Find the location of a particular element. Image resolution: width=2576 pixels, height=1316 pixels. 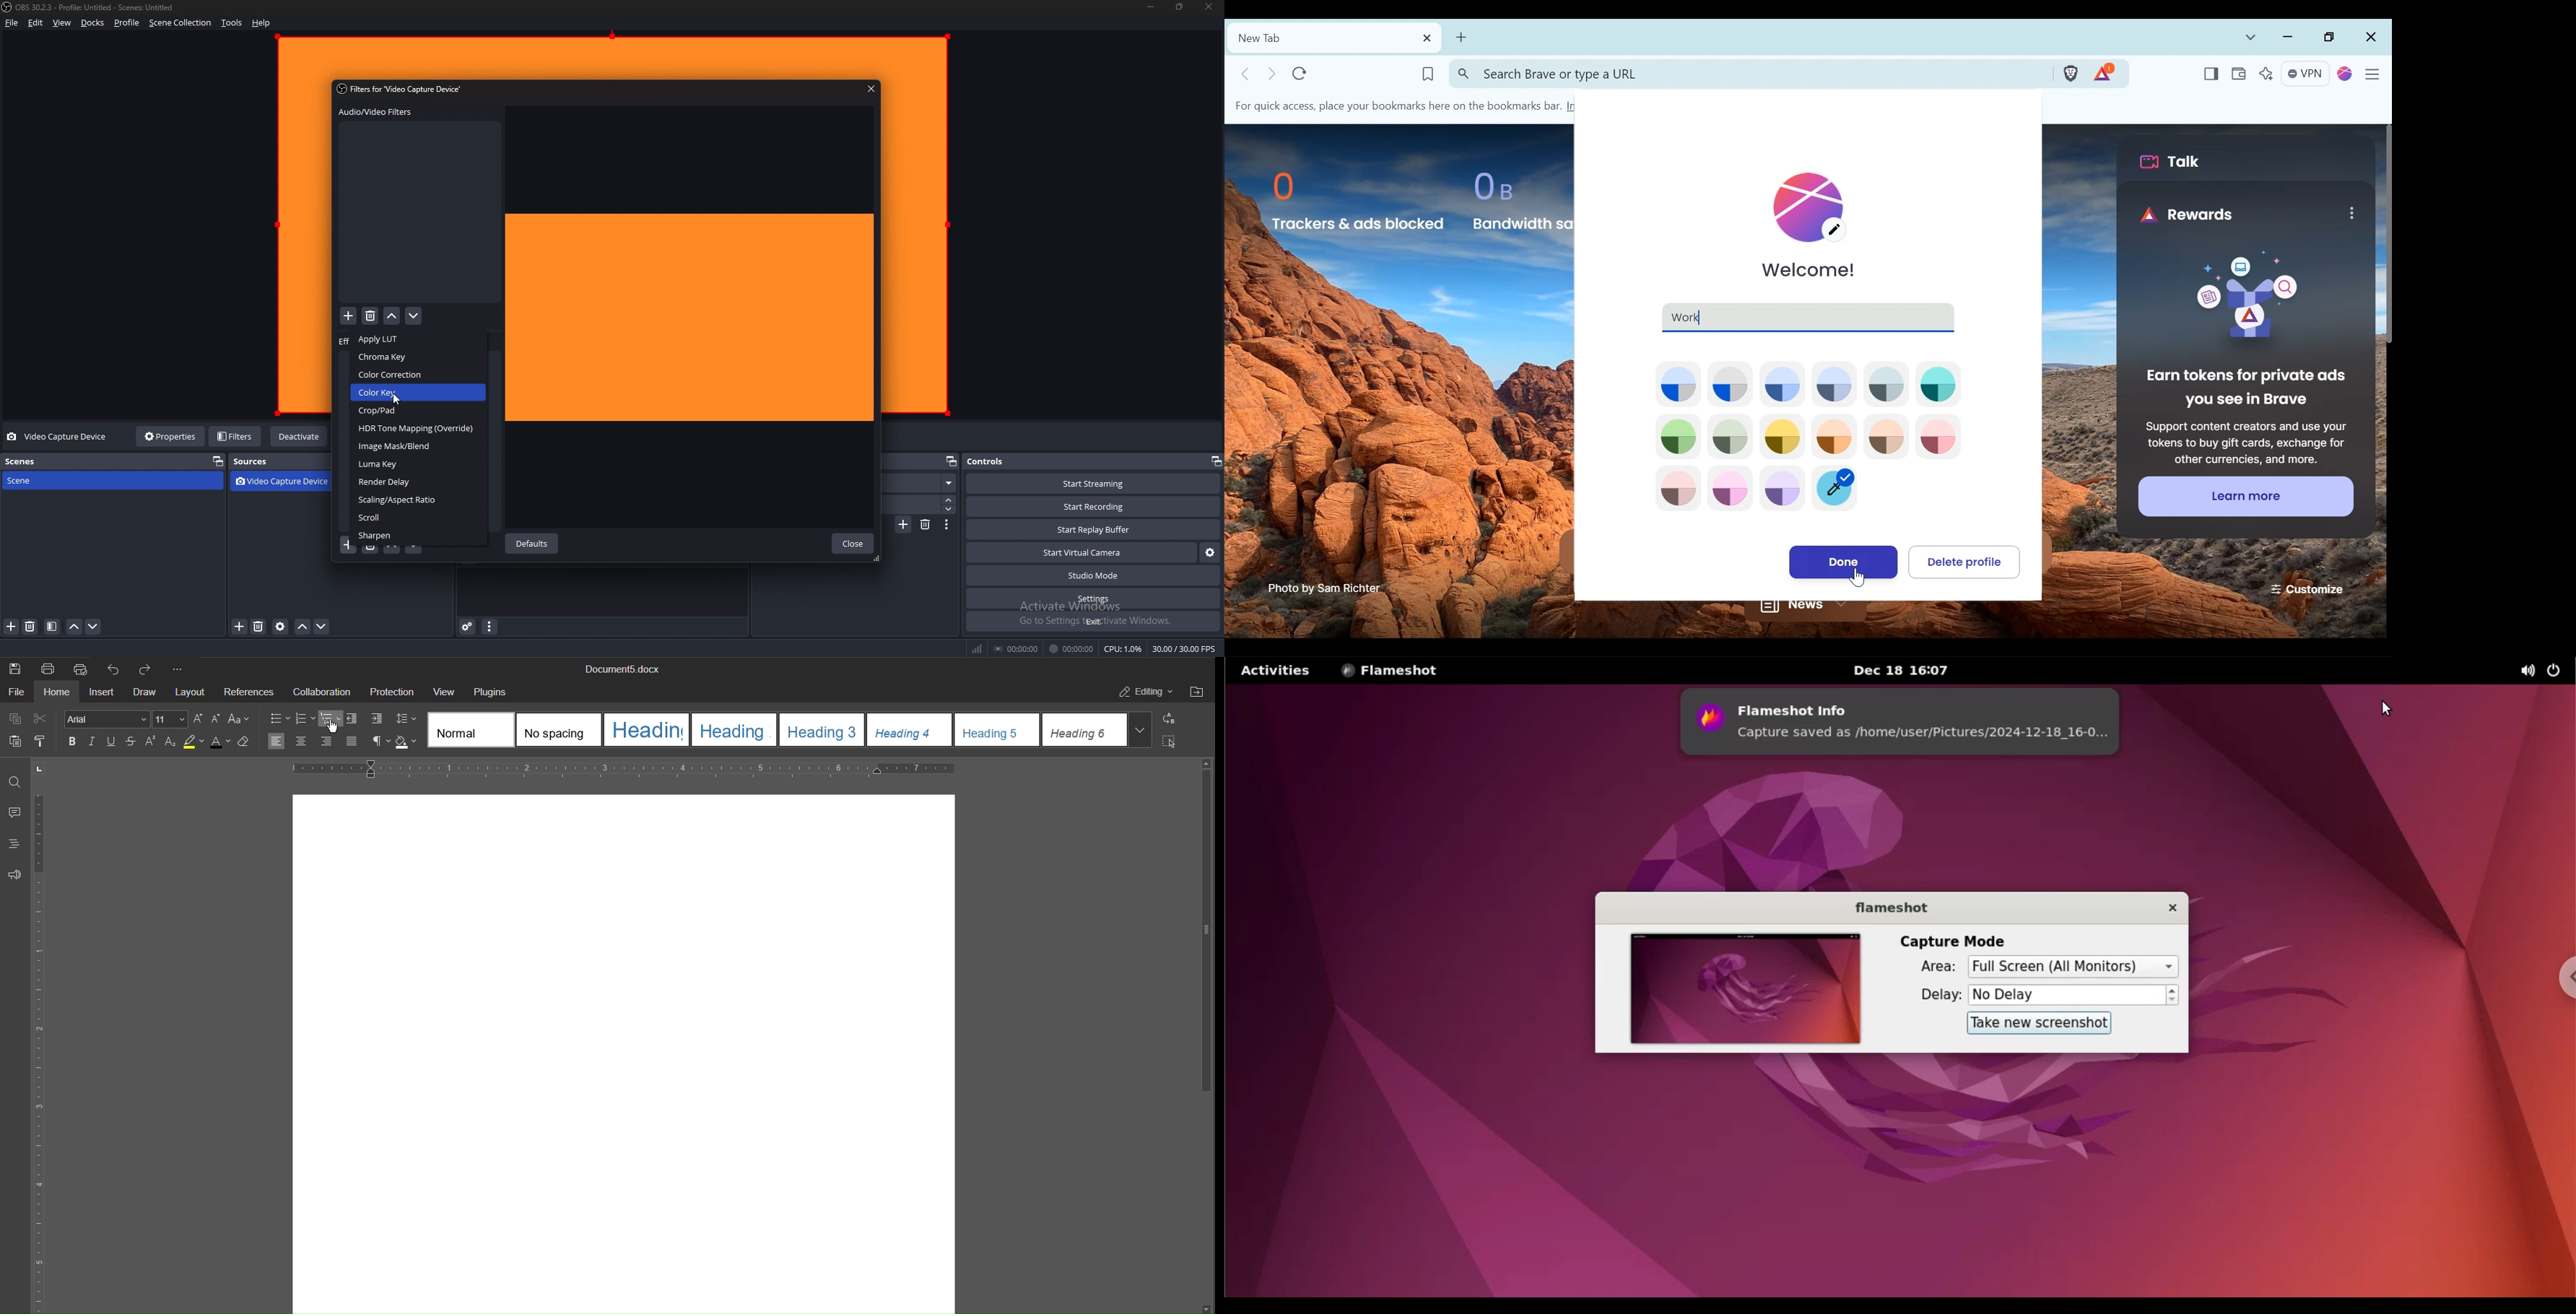

Editing is located at coordinates (1143, 691).